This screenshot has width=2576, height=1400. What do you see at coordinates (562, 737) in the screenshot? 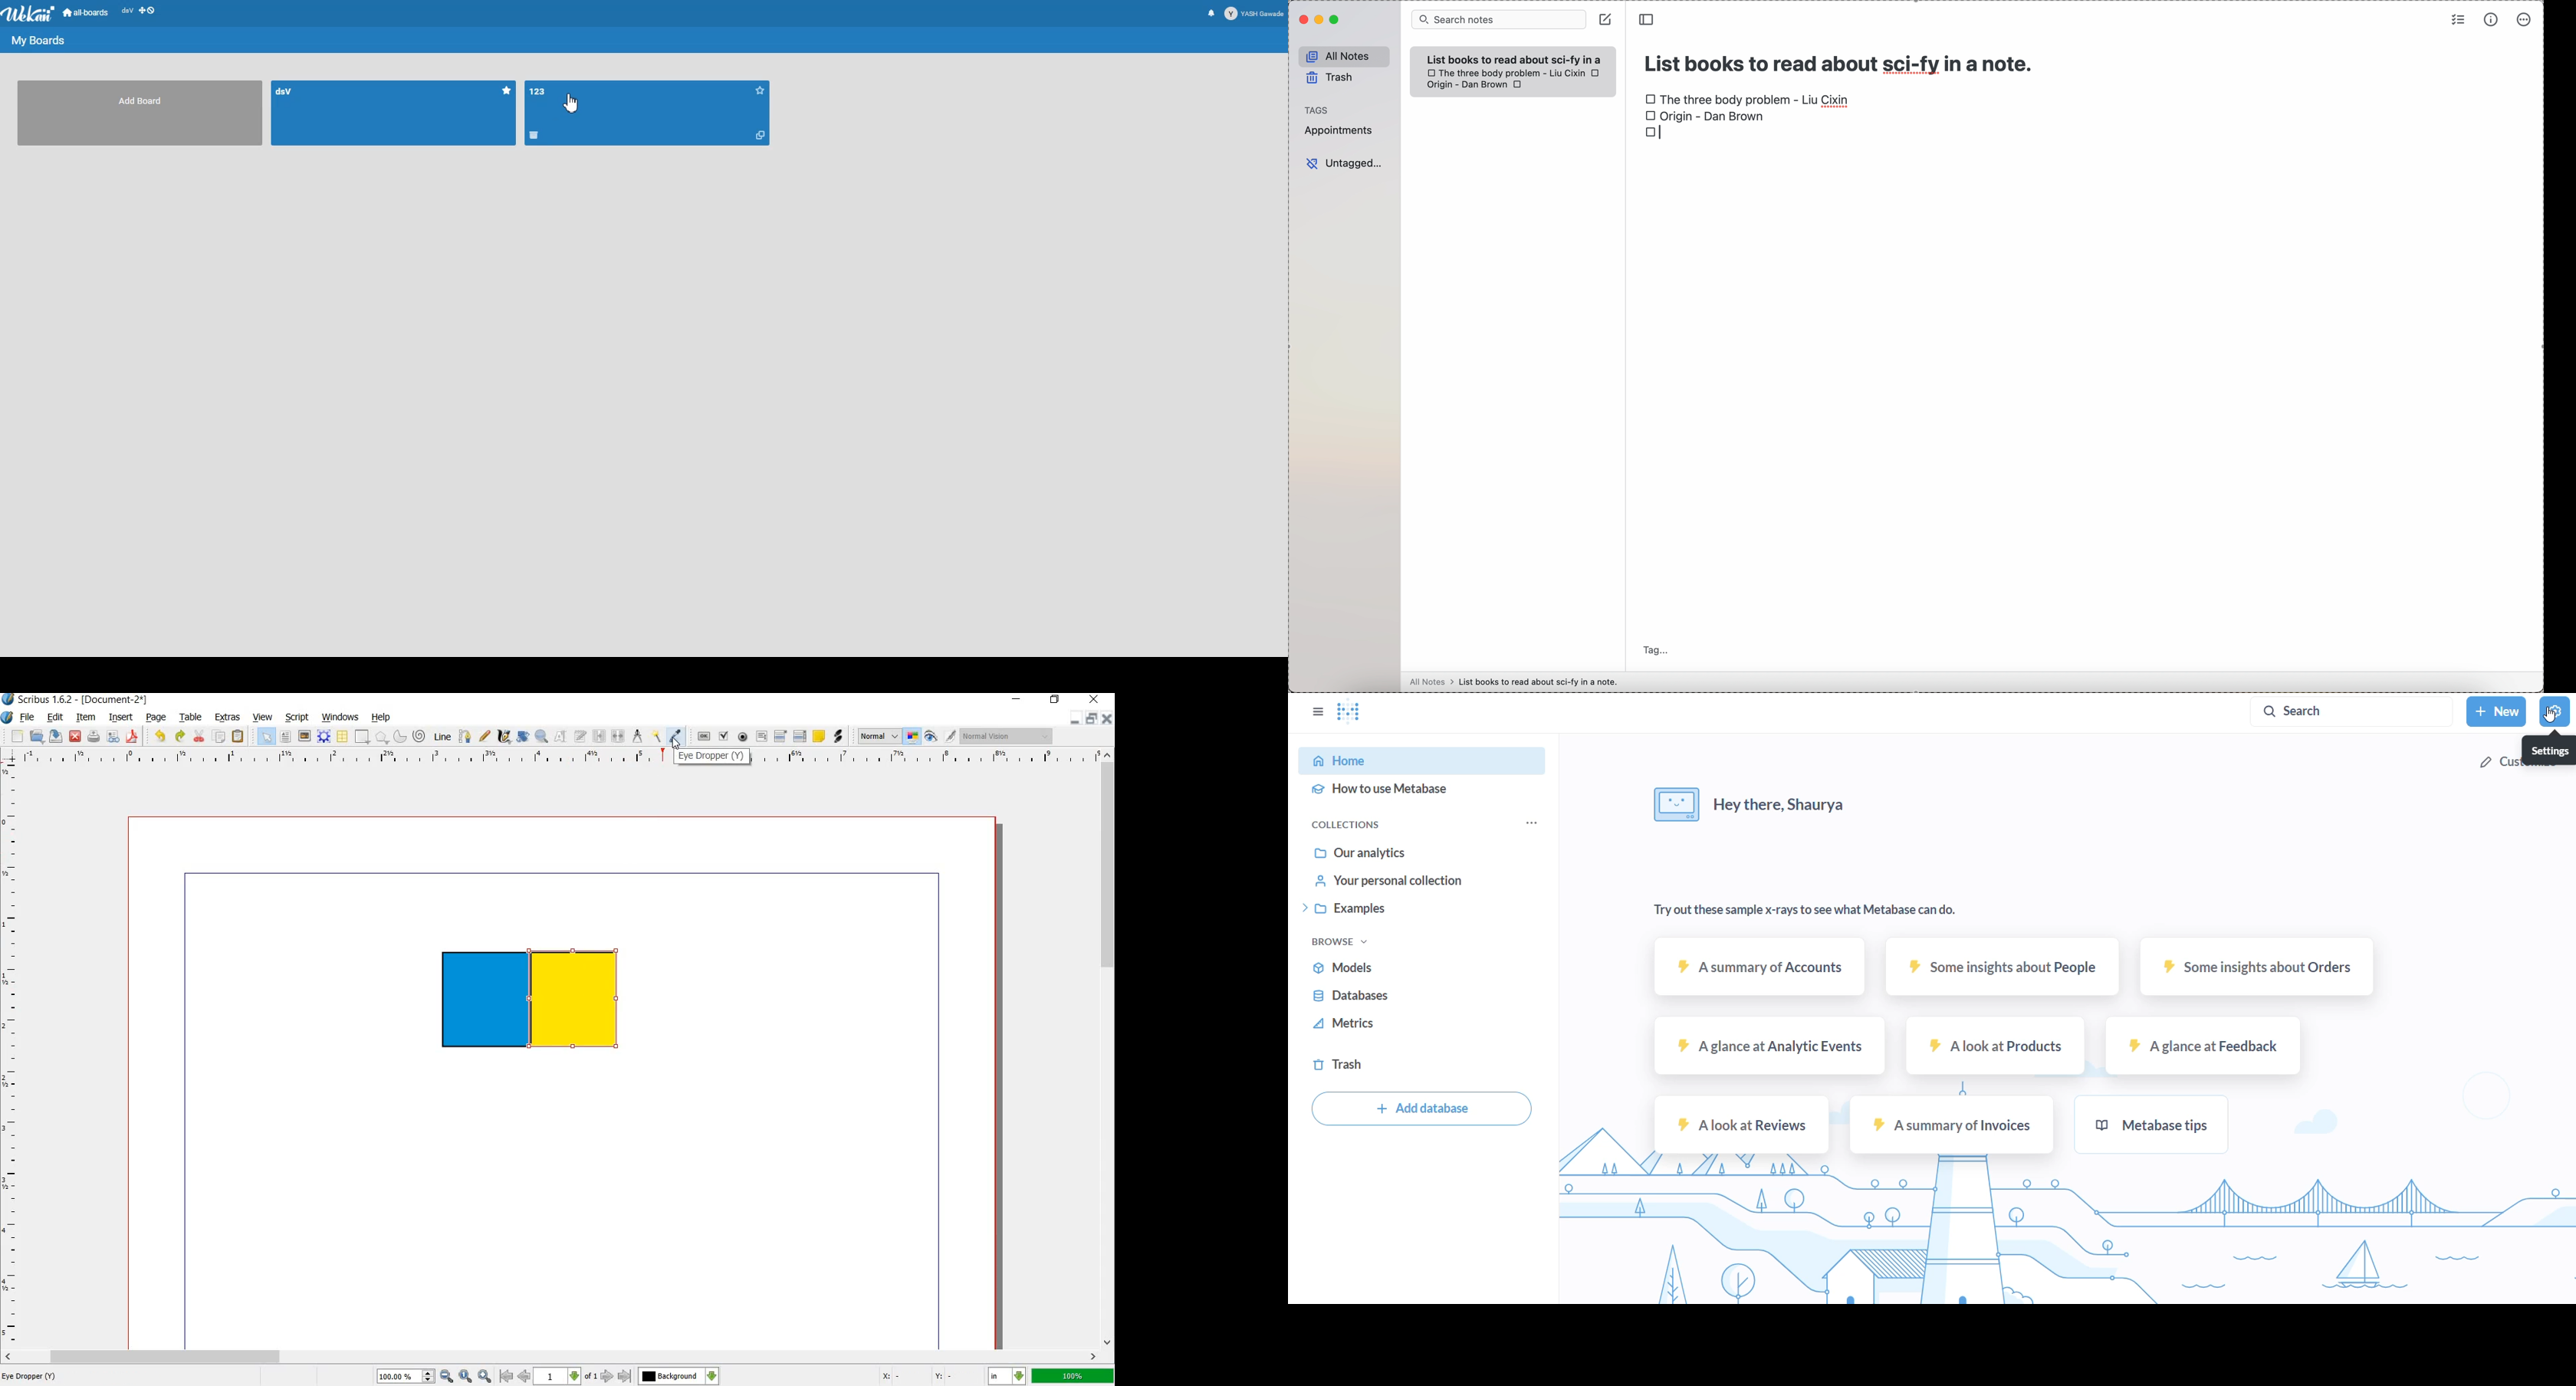
I see `edit contents of frame` at bounding box center [562, 737].